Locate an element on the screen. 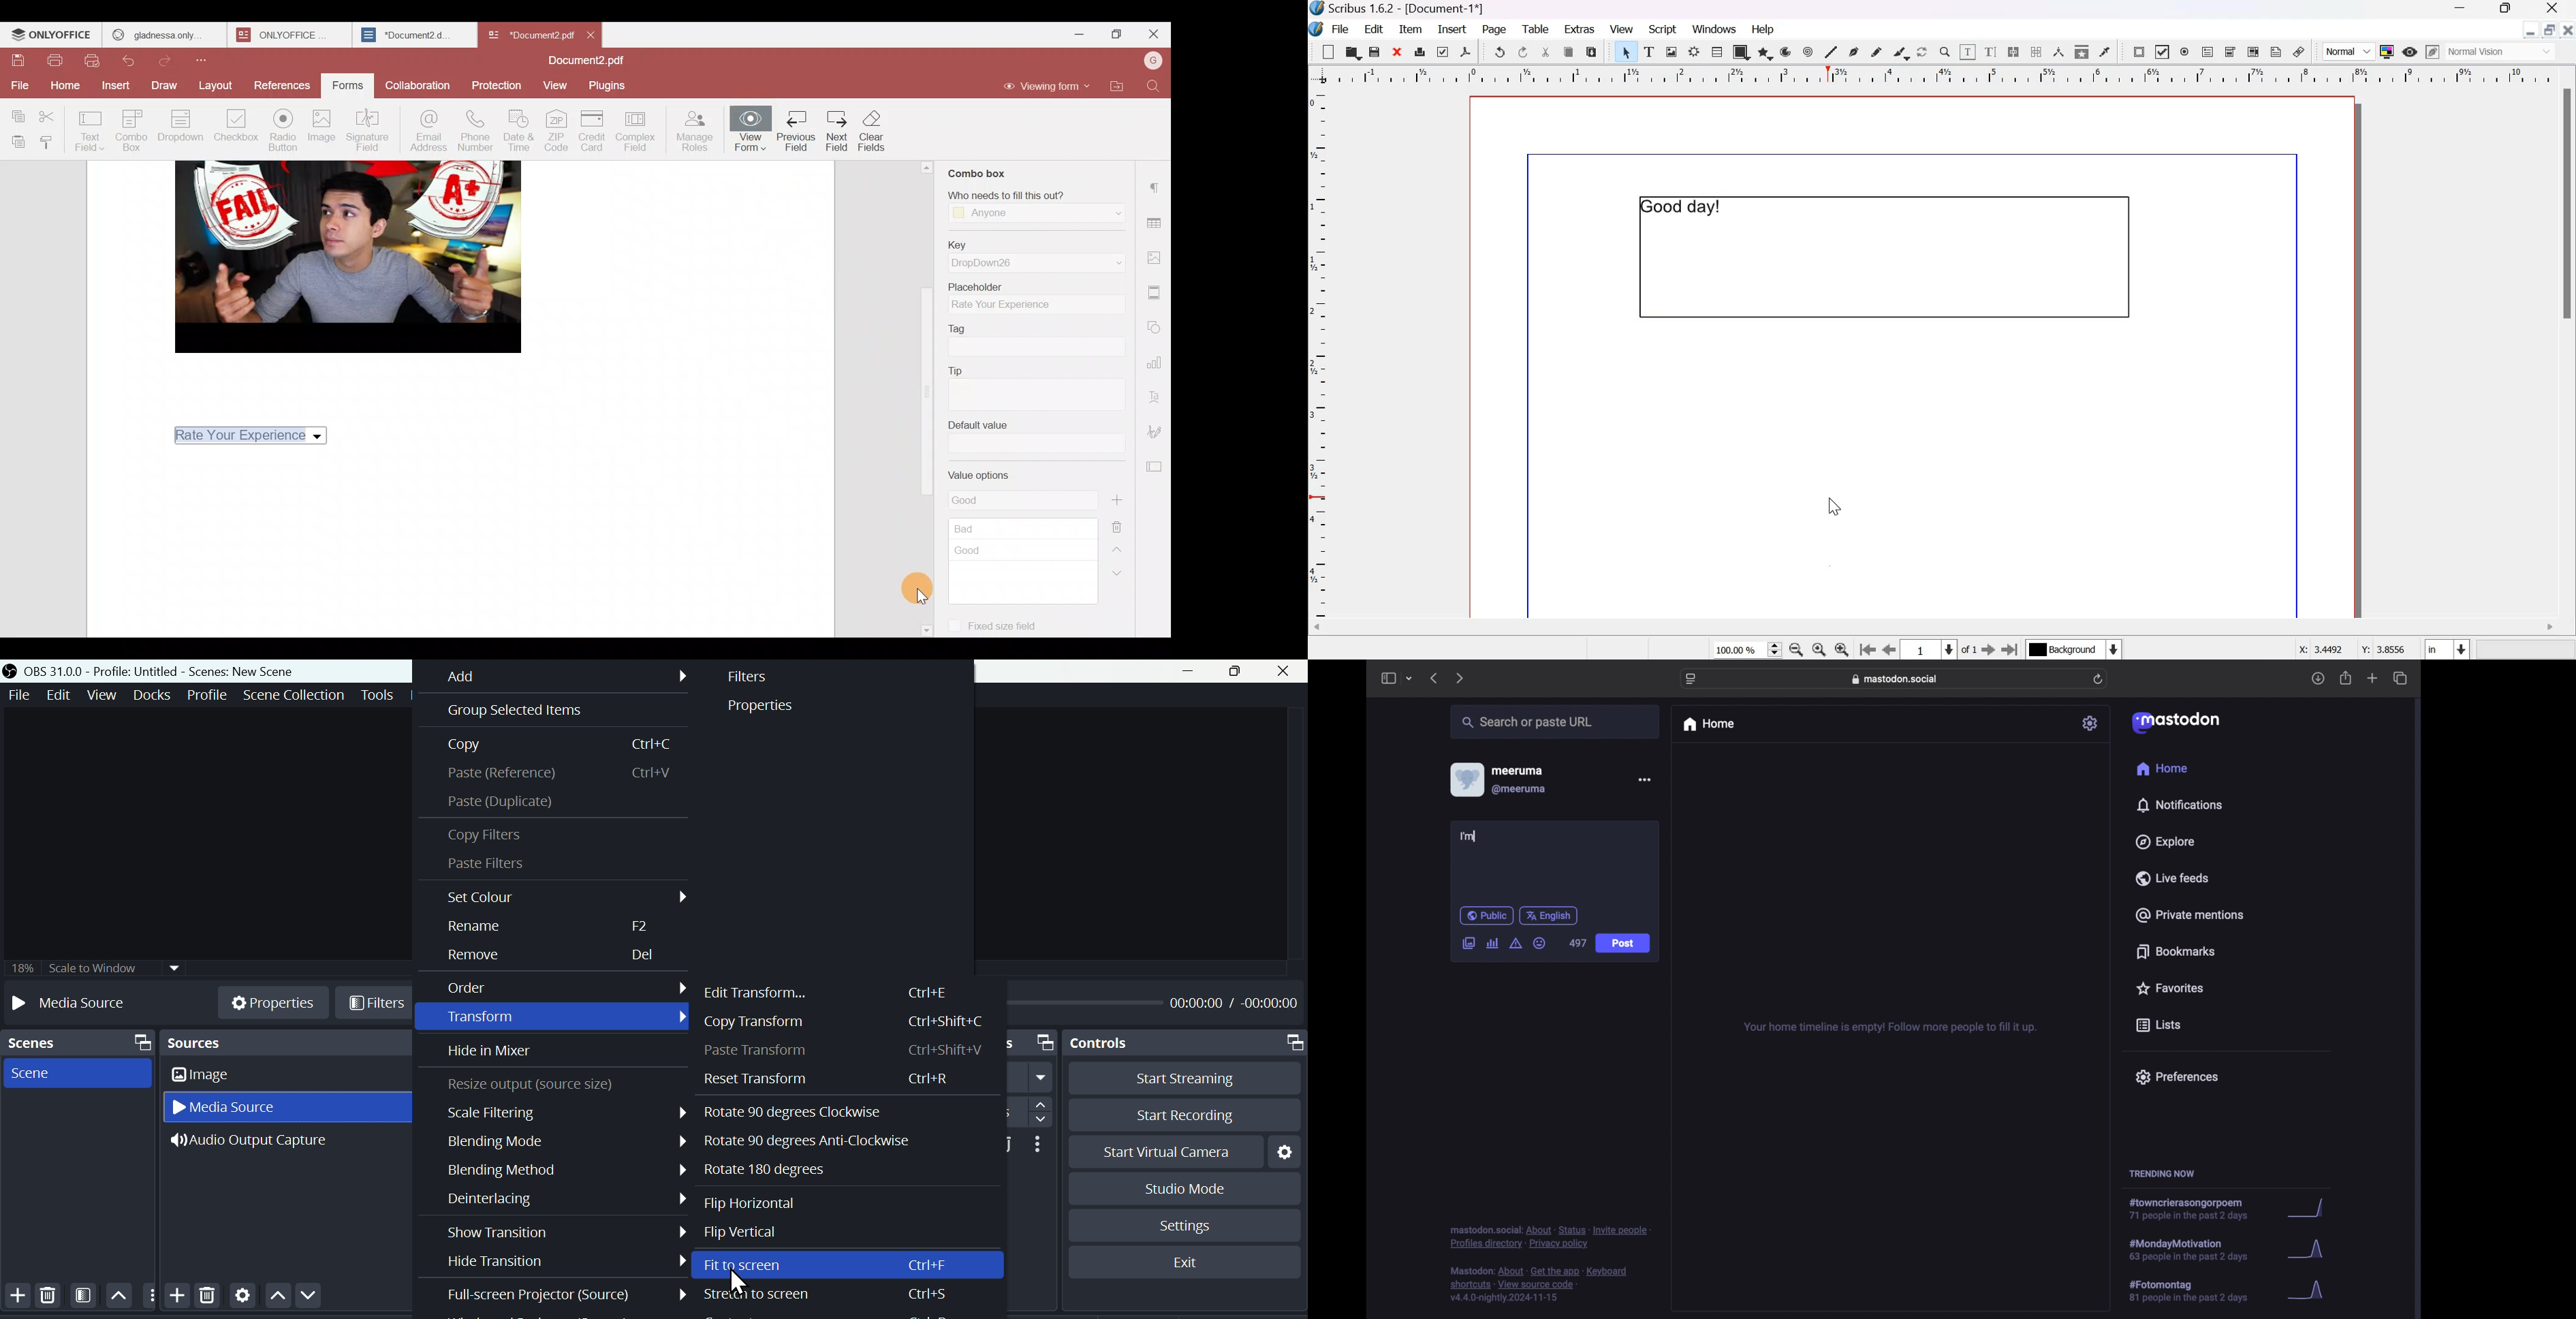 The height and width of the screenshot is (1344, 2576). graph is located at coordinates (2311, 1208).